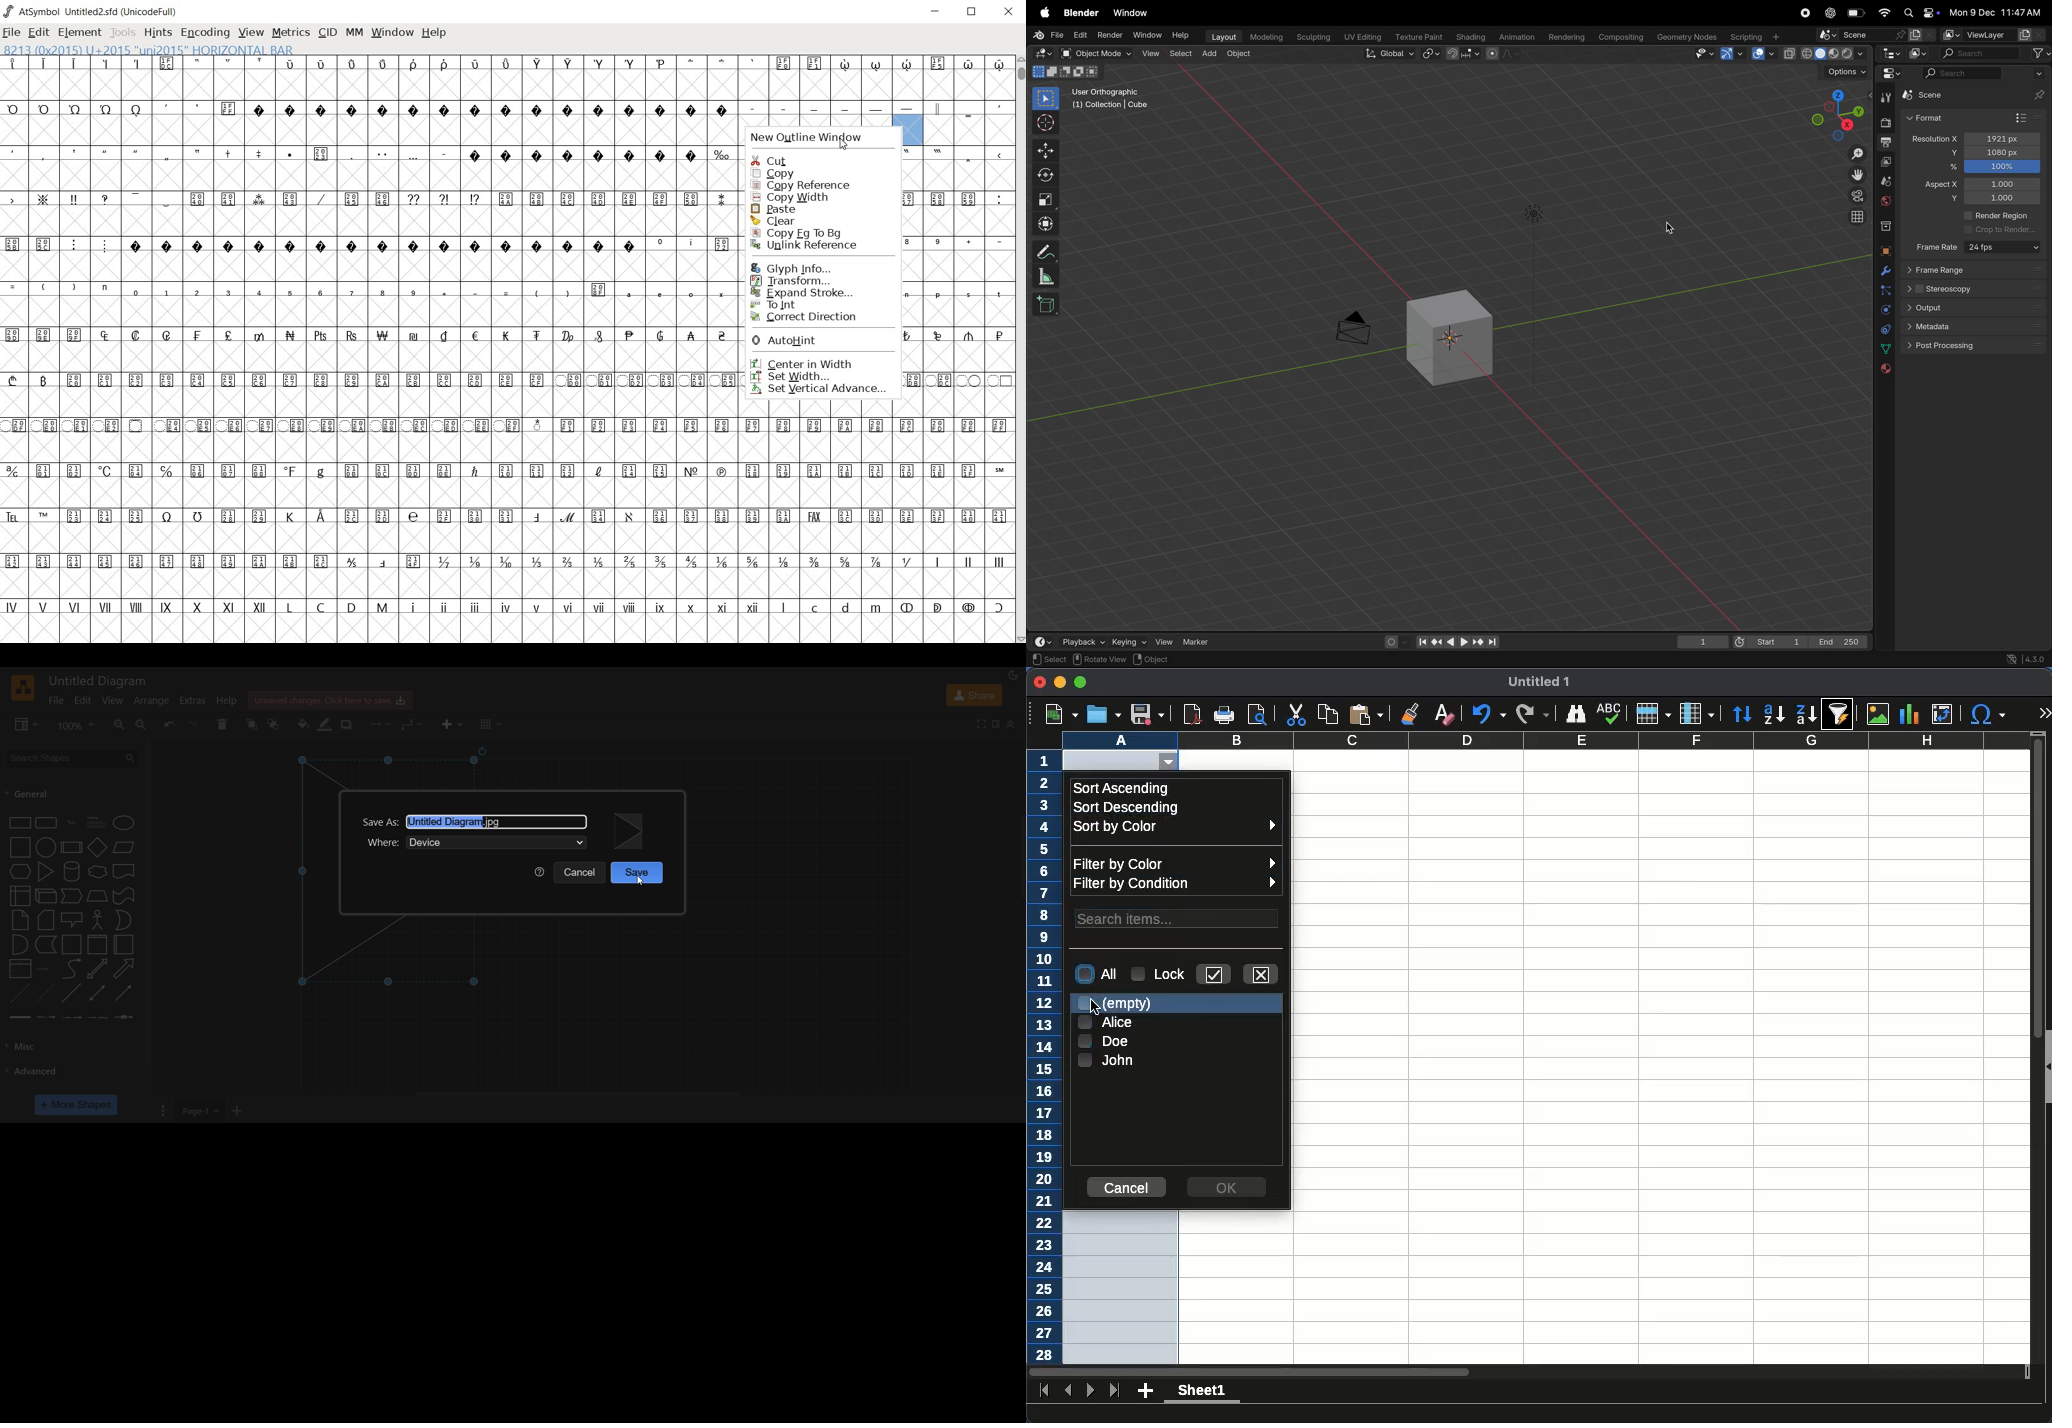 The width and height of the screenshot is (2072, 1428). What do you see at coordinates (1125, 807) in the screenshot?
I see `sort descending` at bounding box center [1125, 807].